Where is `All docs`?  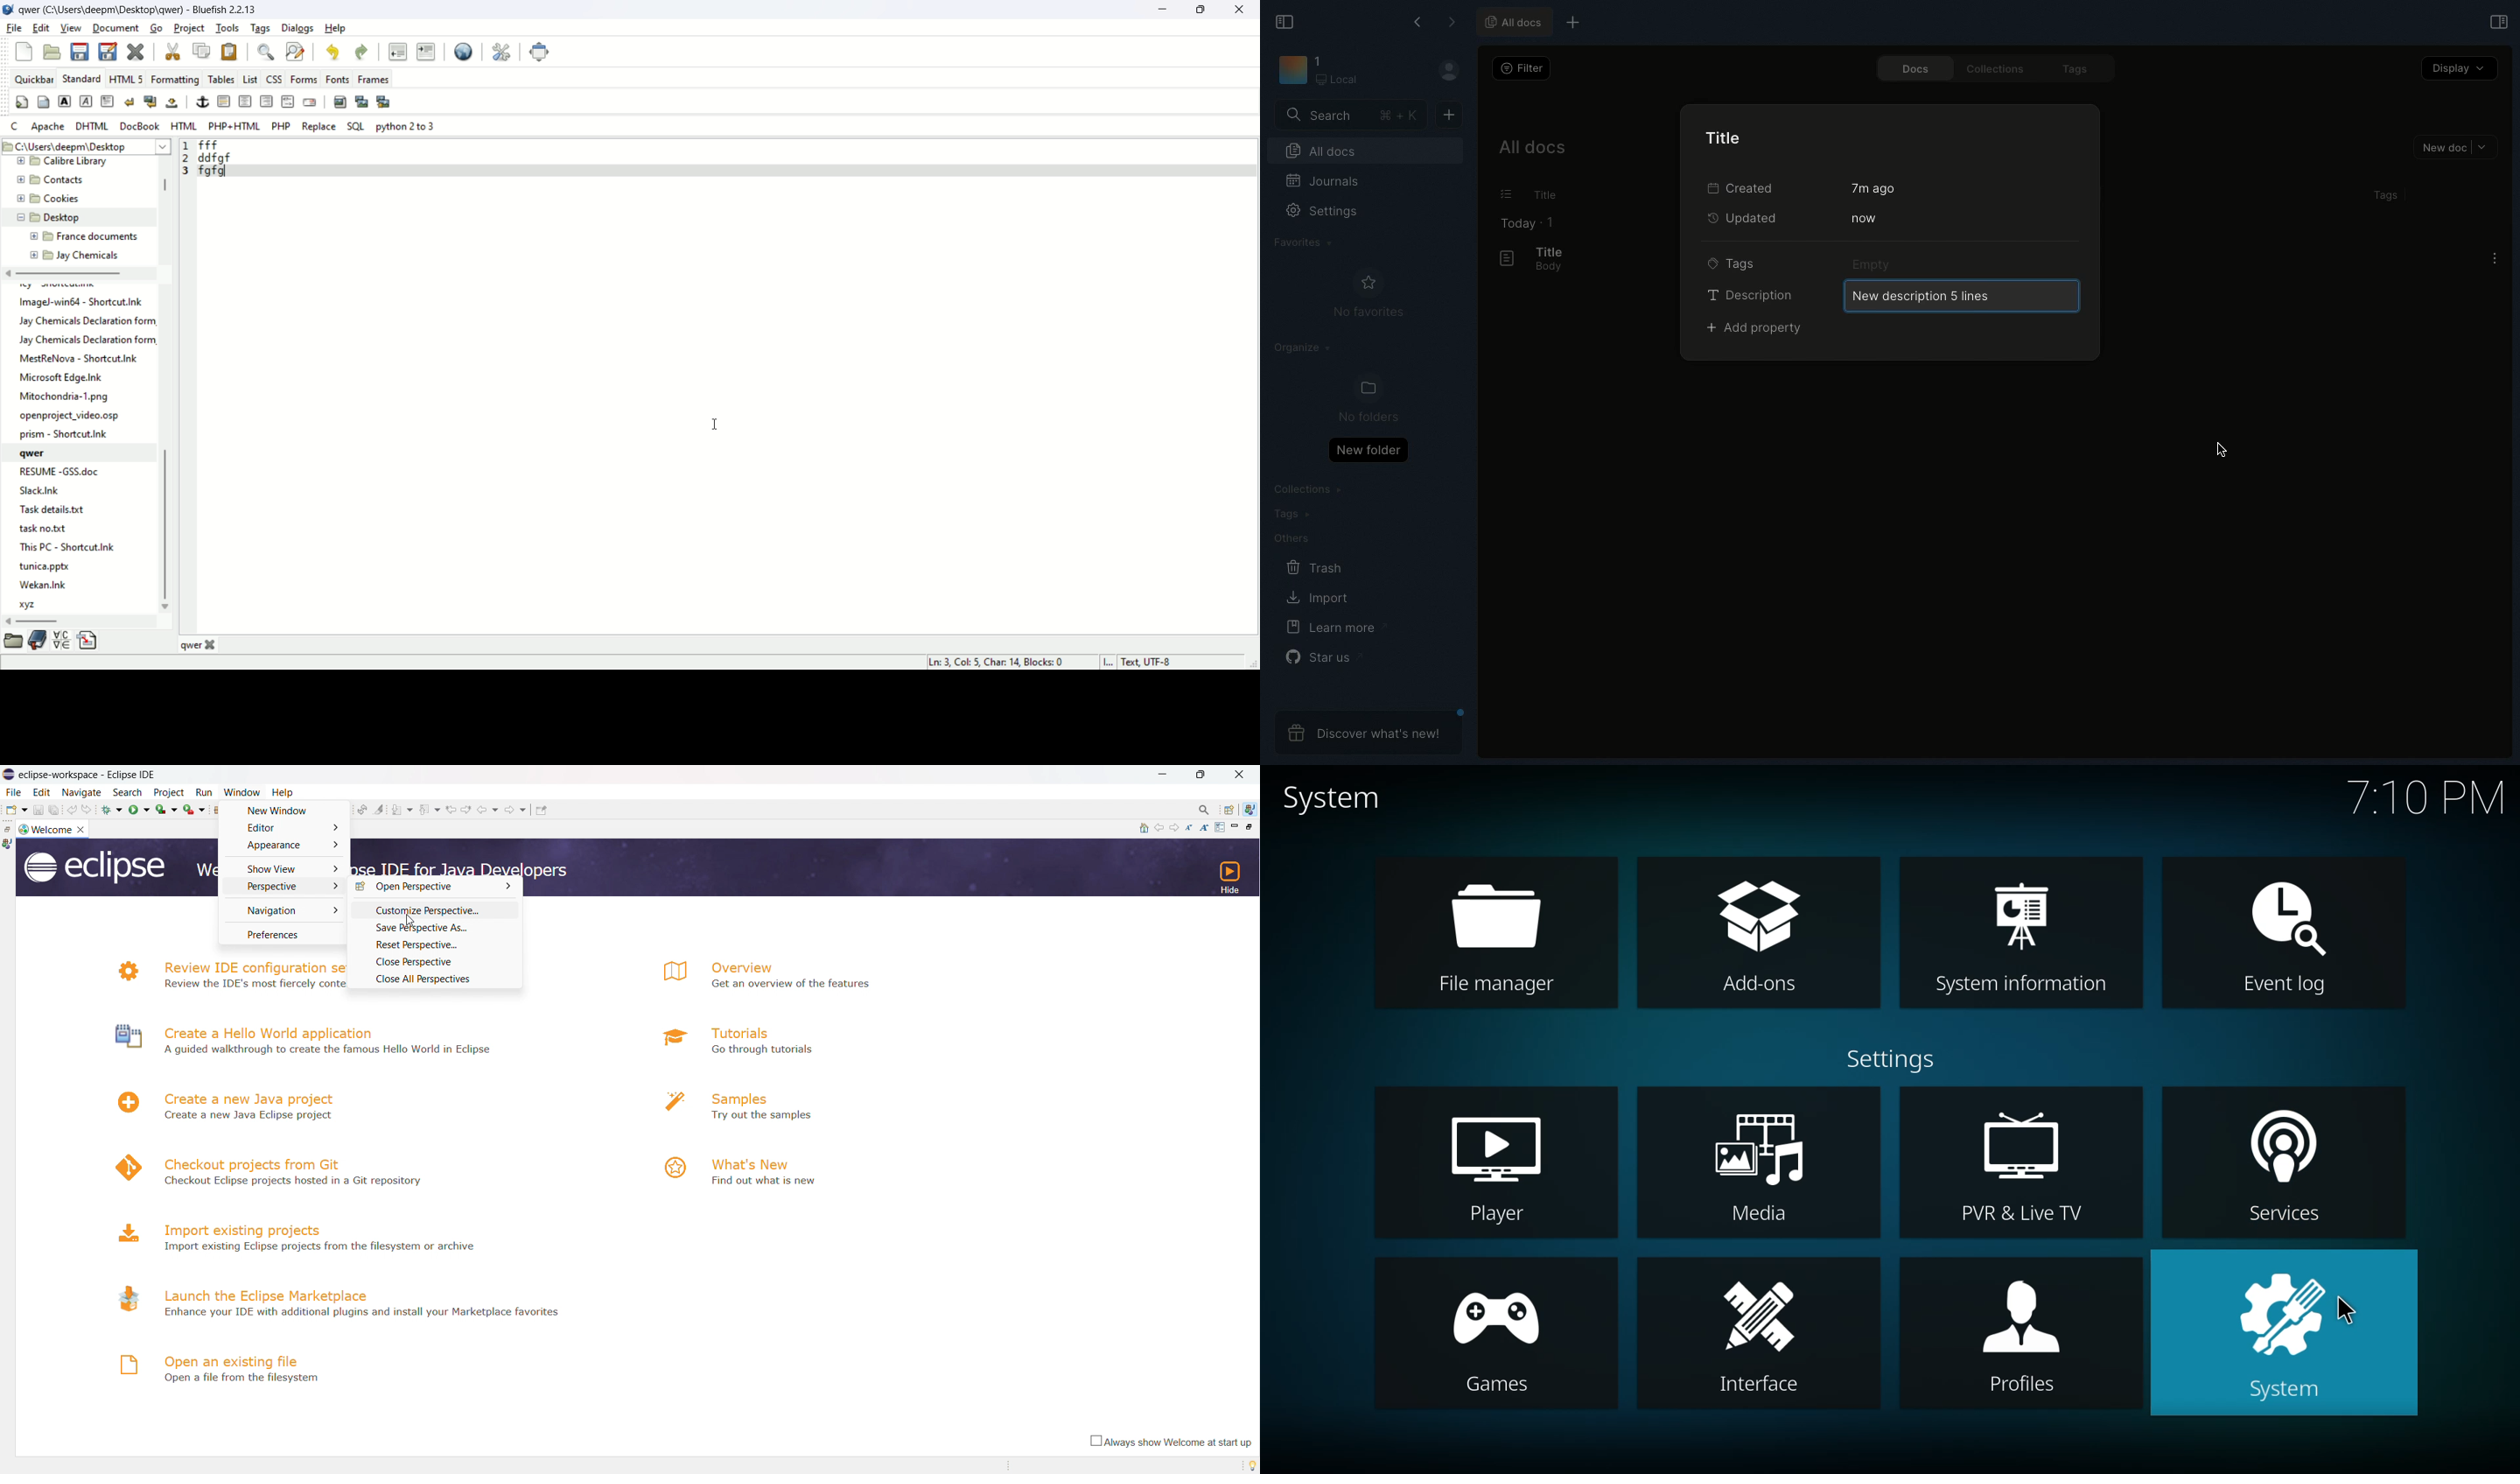 All docs is located at coordinates (1365, 153).